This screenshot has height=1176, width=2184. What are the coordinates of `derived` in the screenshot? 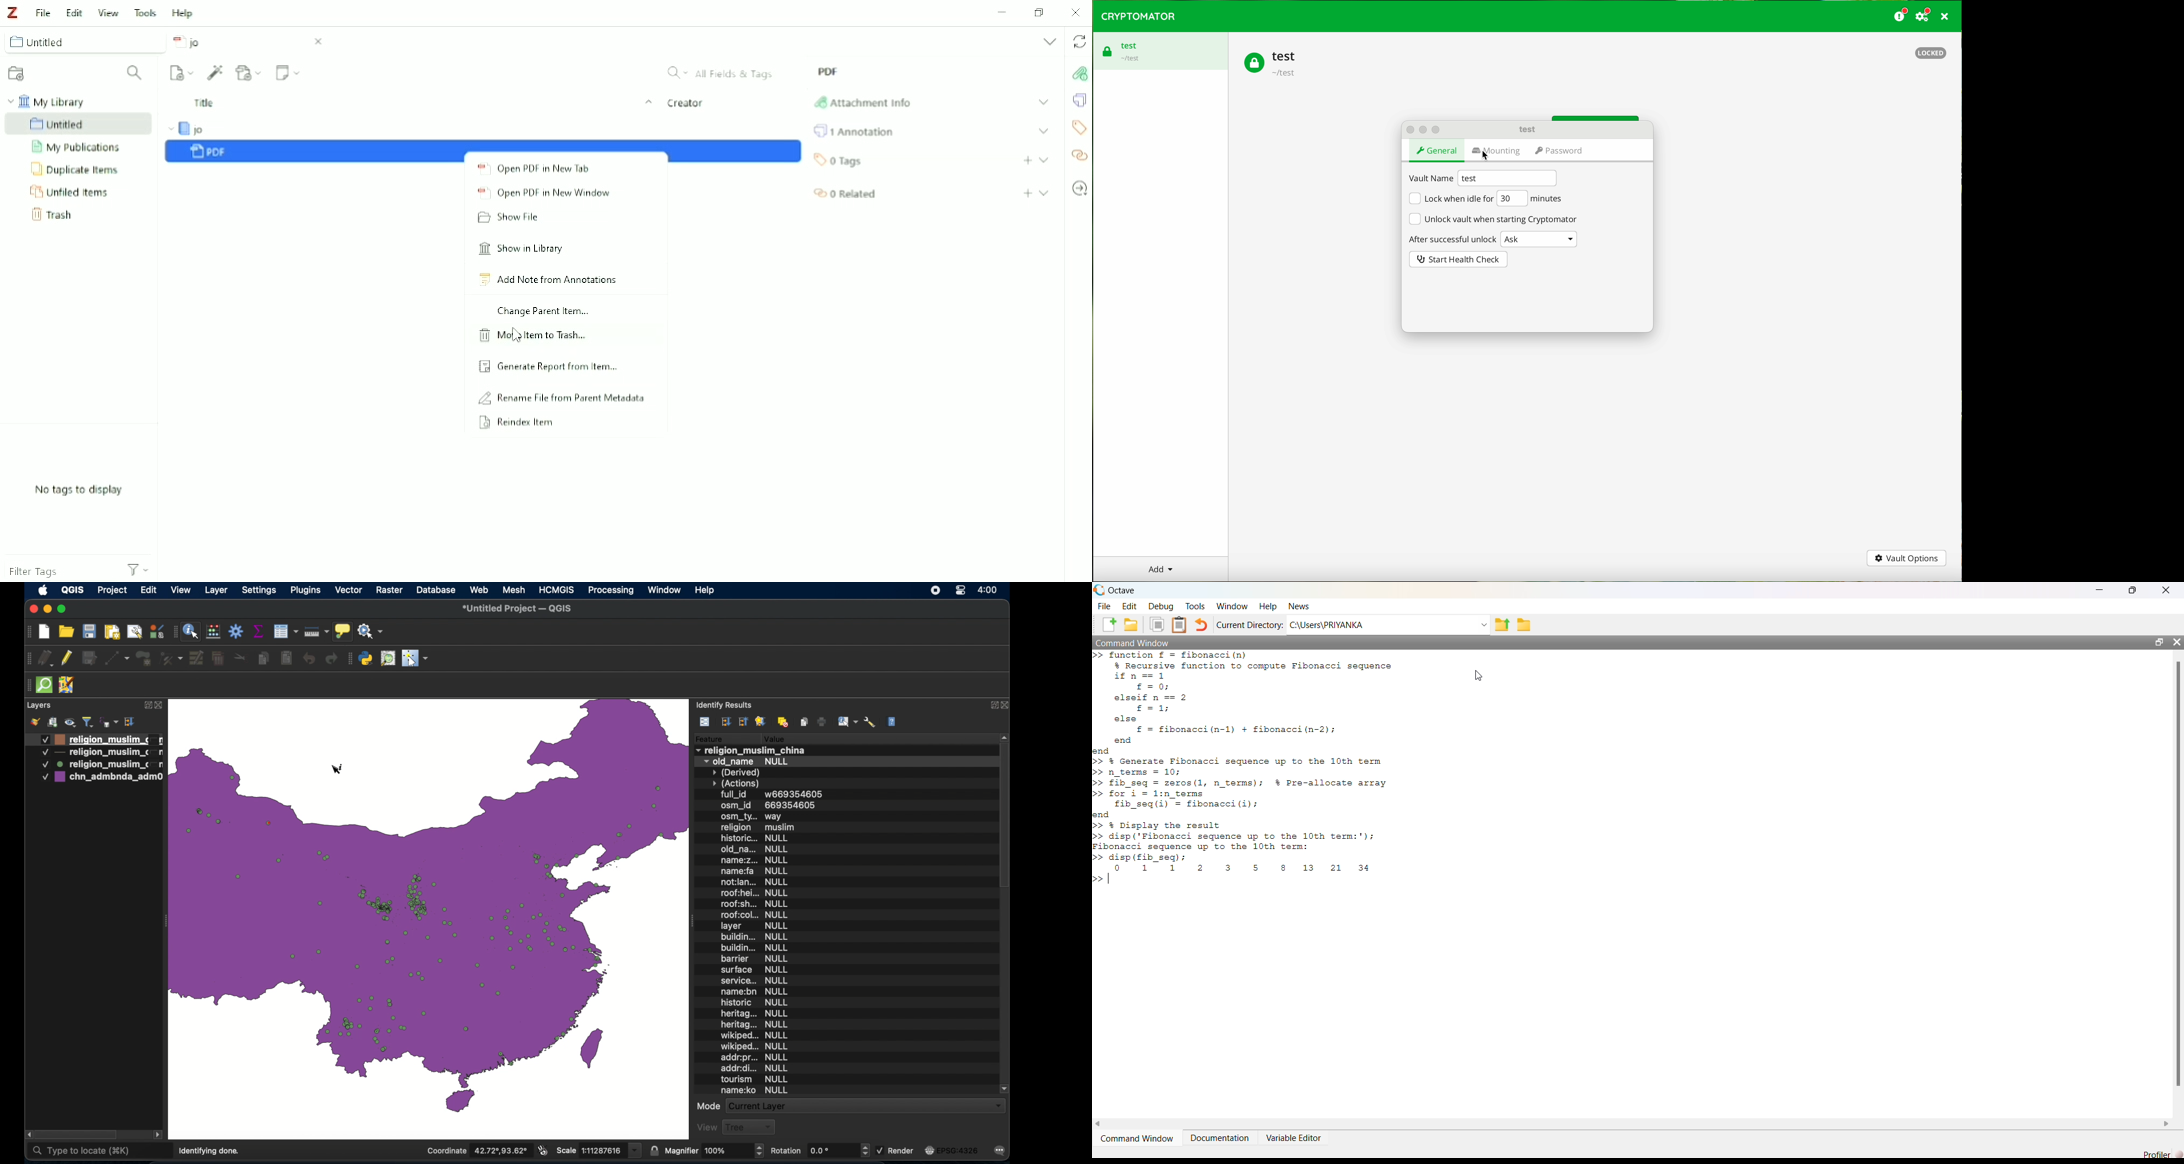 It's located at (739, 773).